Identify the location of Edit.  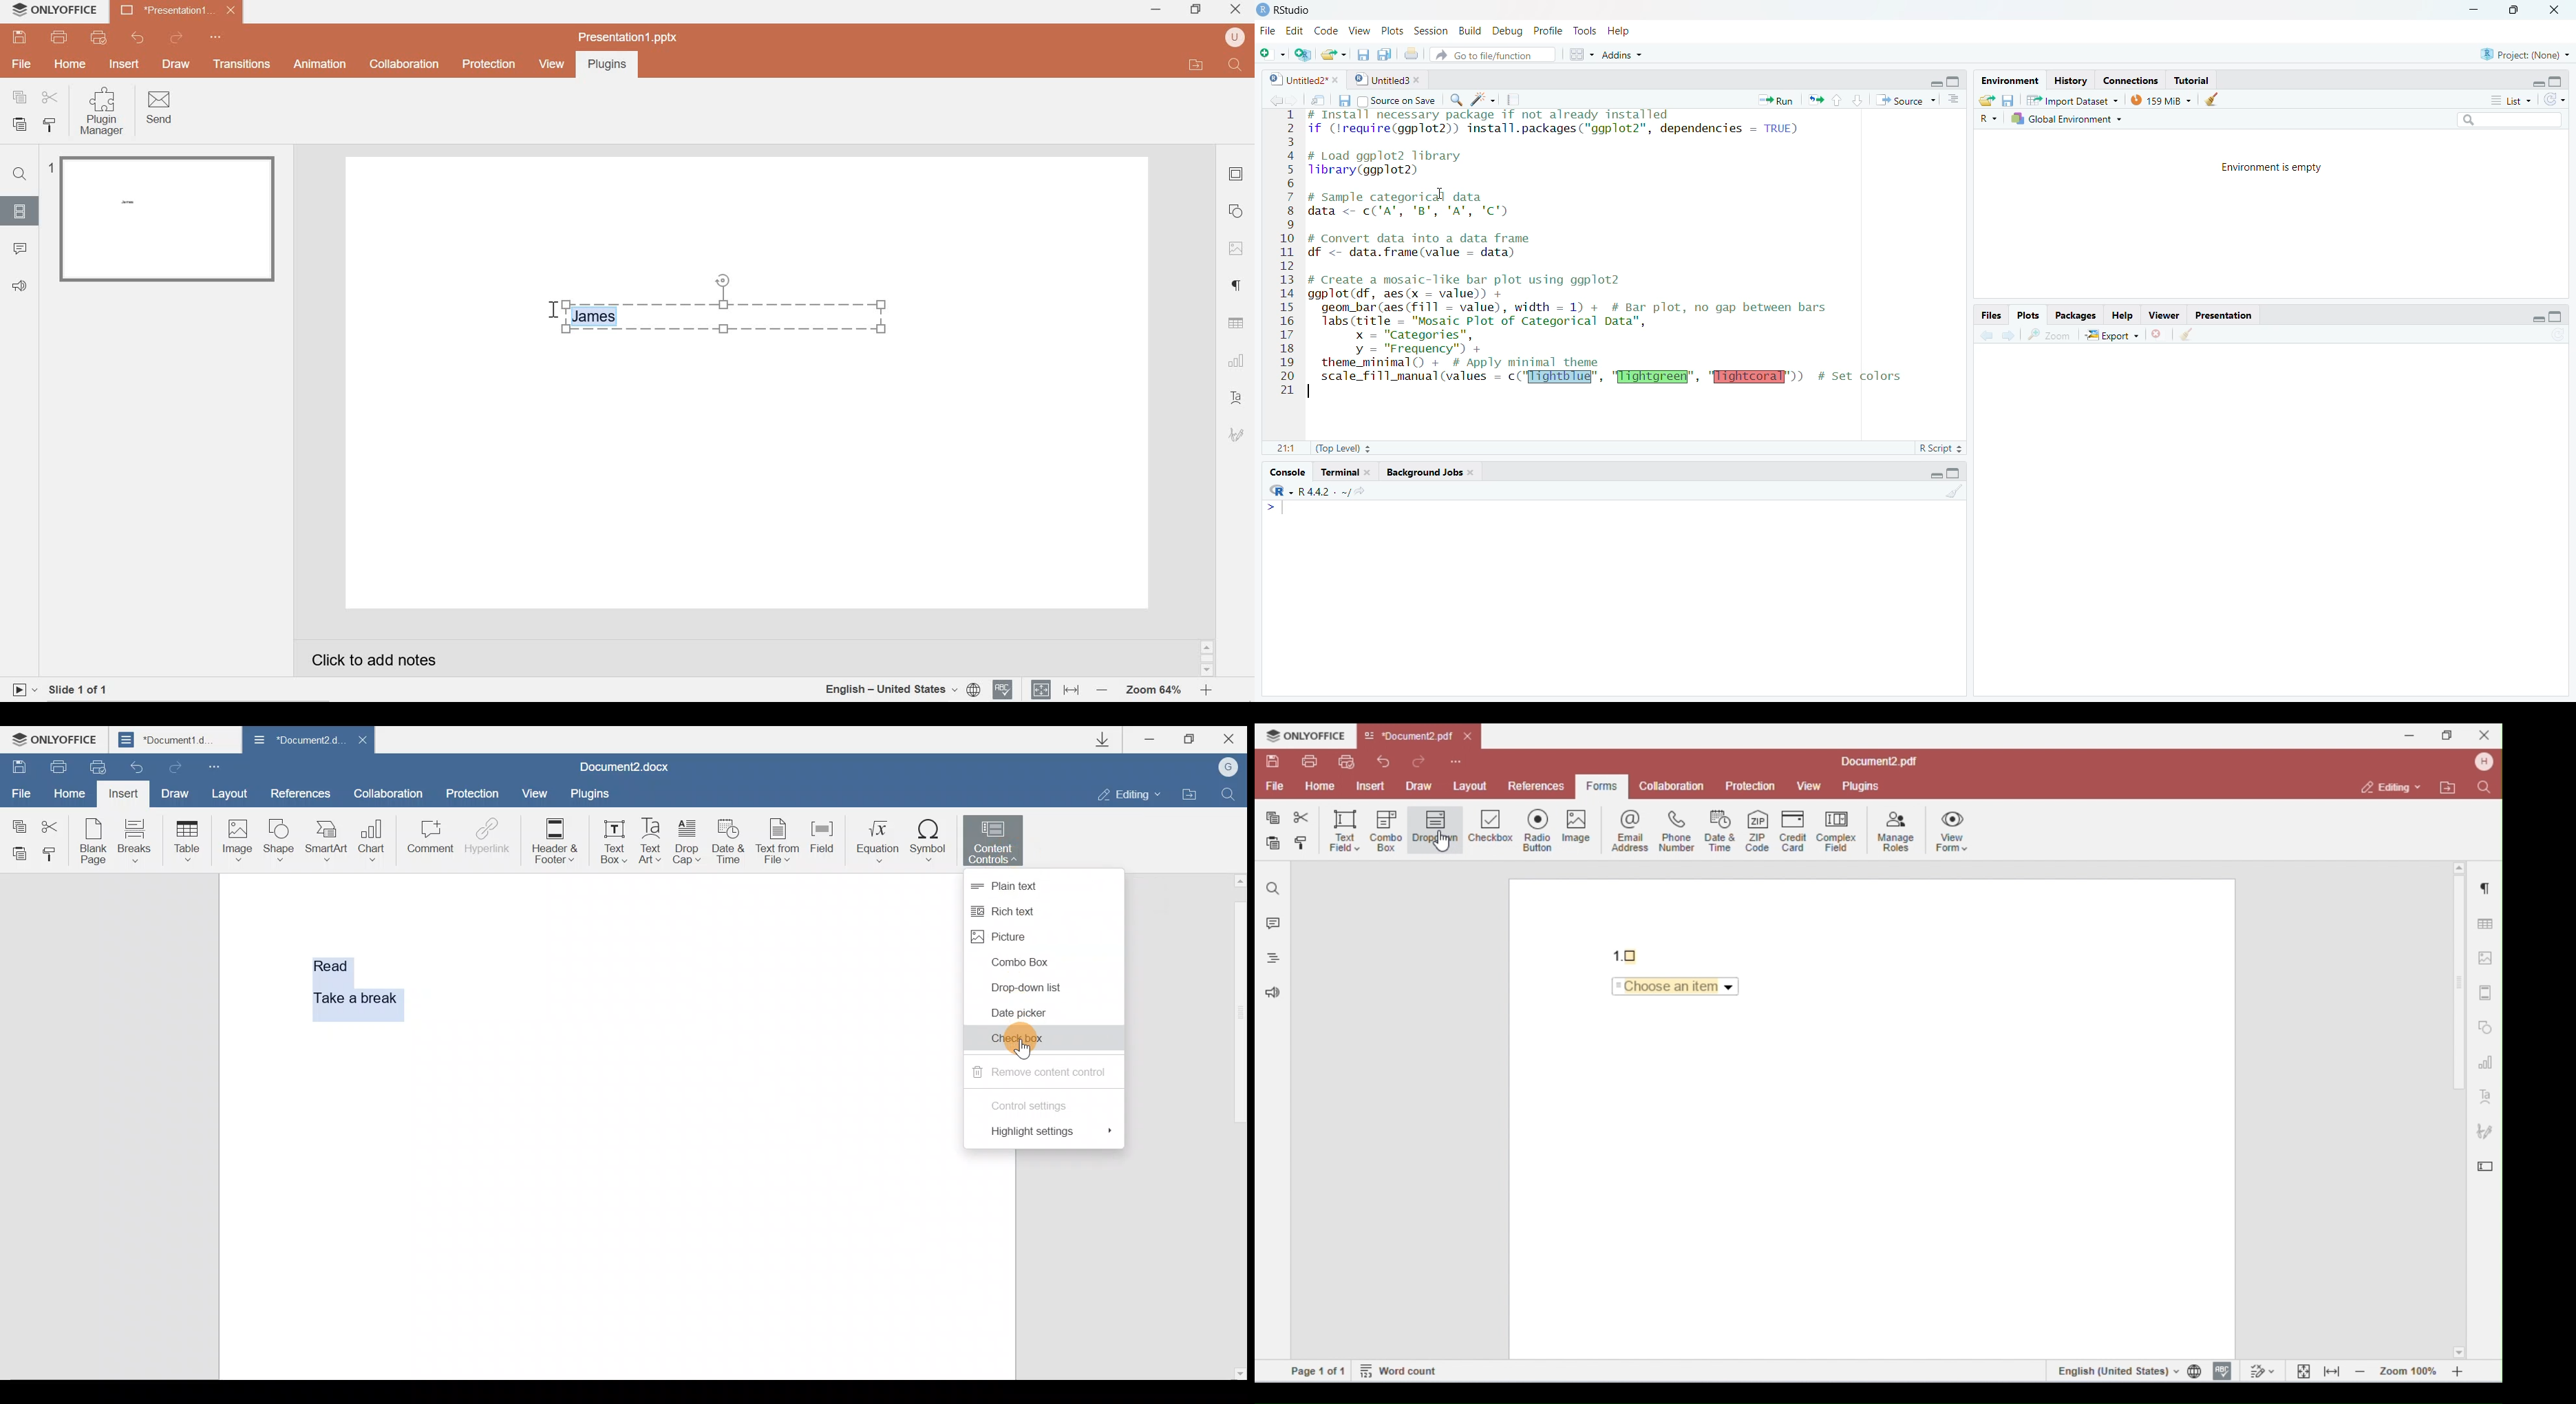
(1296, 31).